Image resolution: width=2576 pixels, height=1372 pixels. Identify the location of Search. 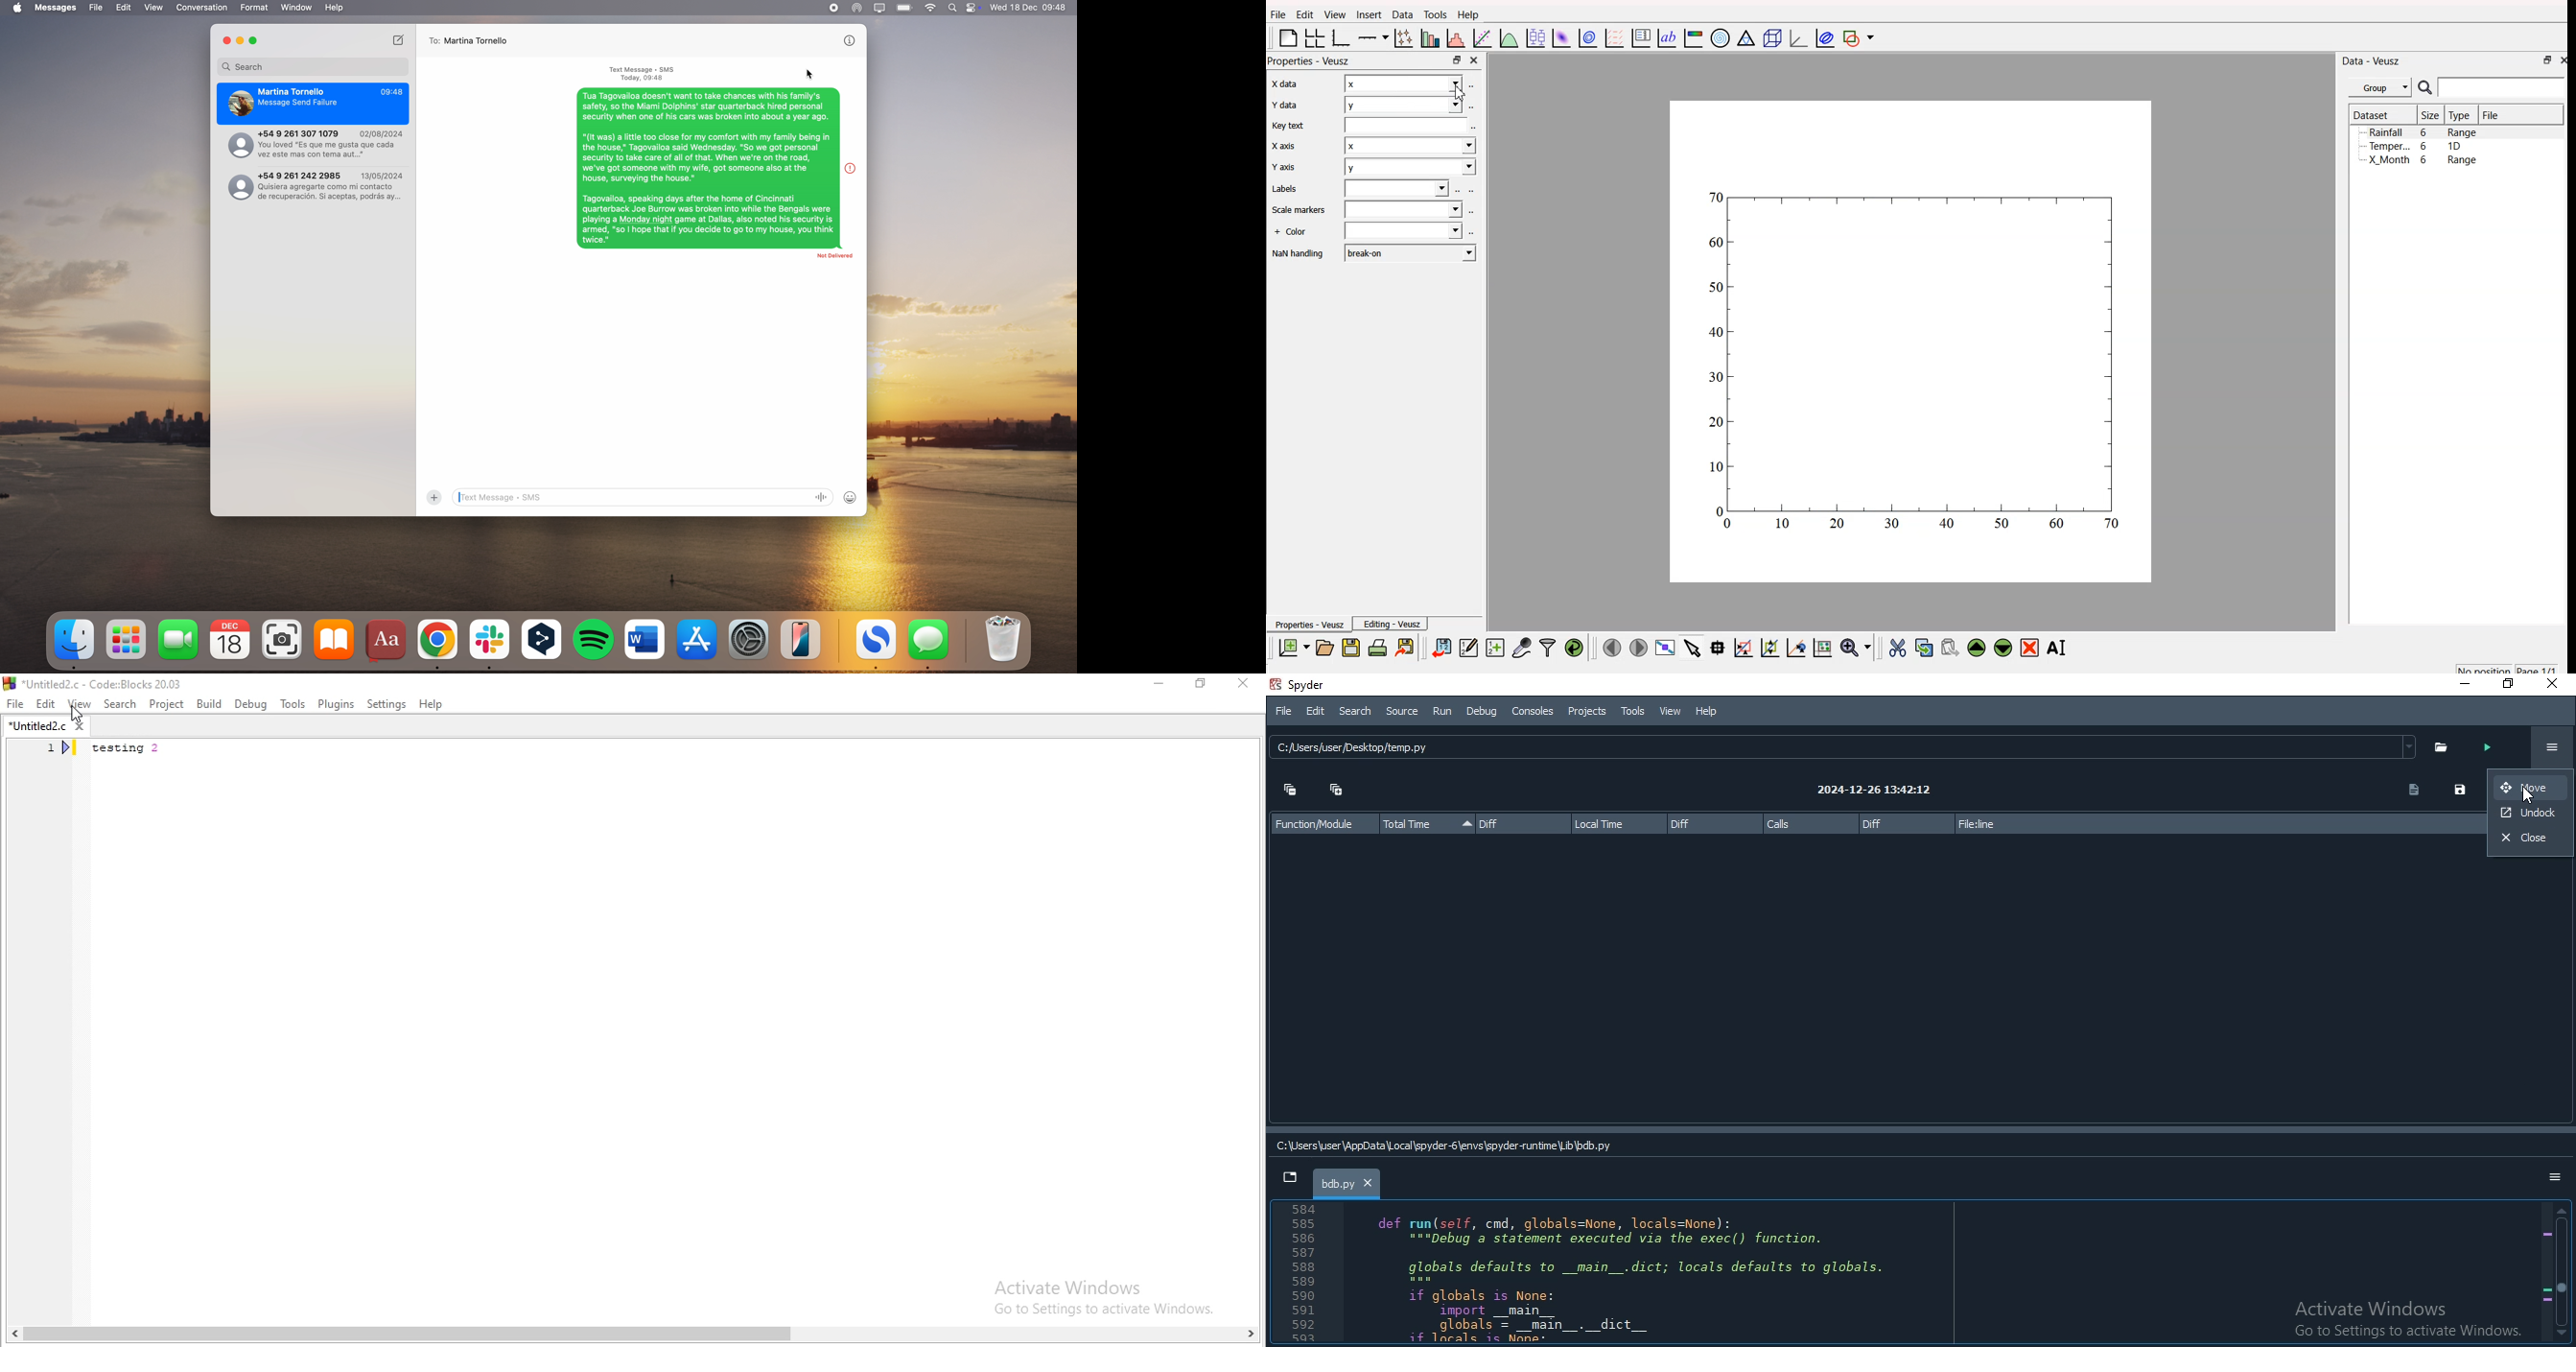
(1358, 712).